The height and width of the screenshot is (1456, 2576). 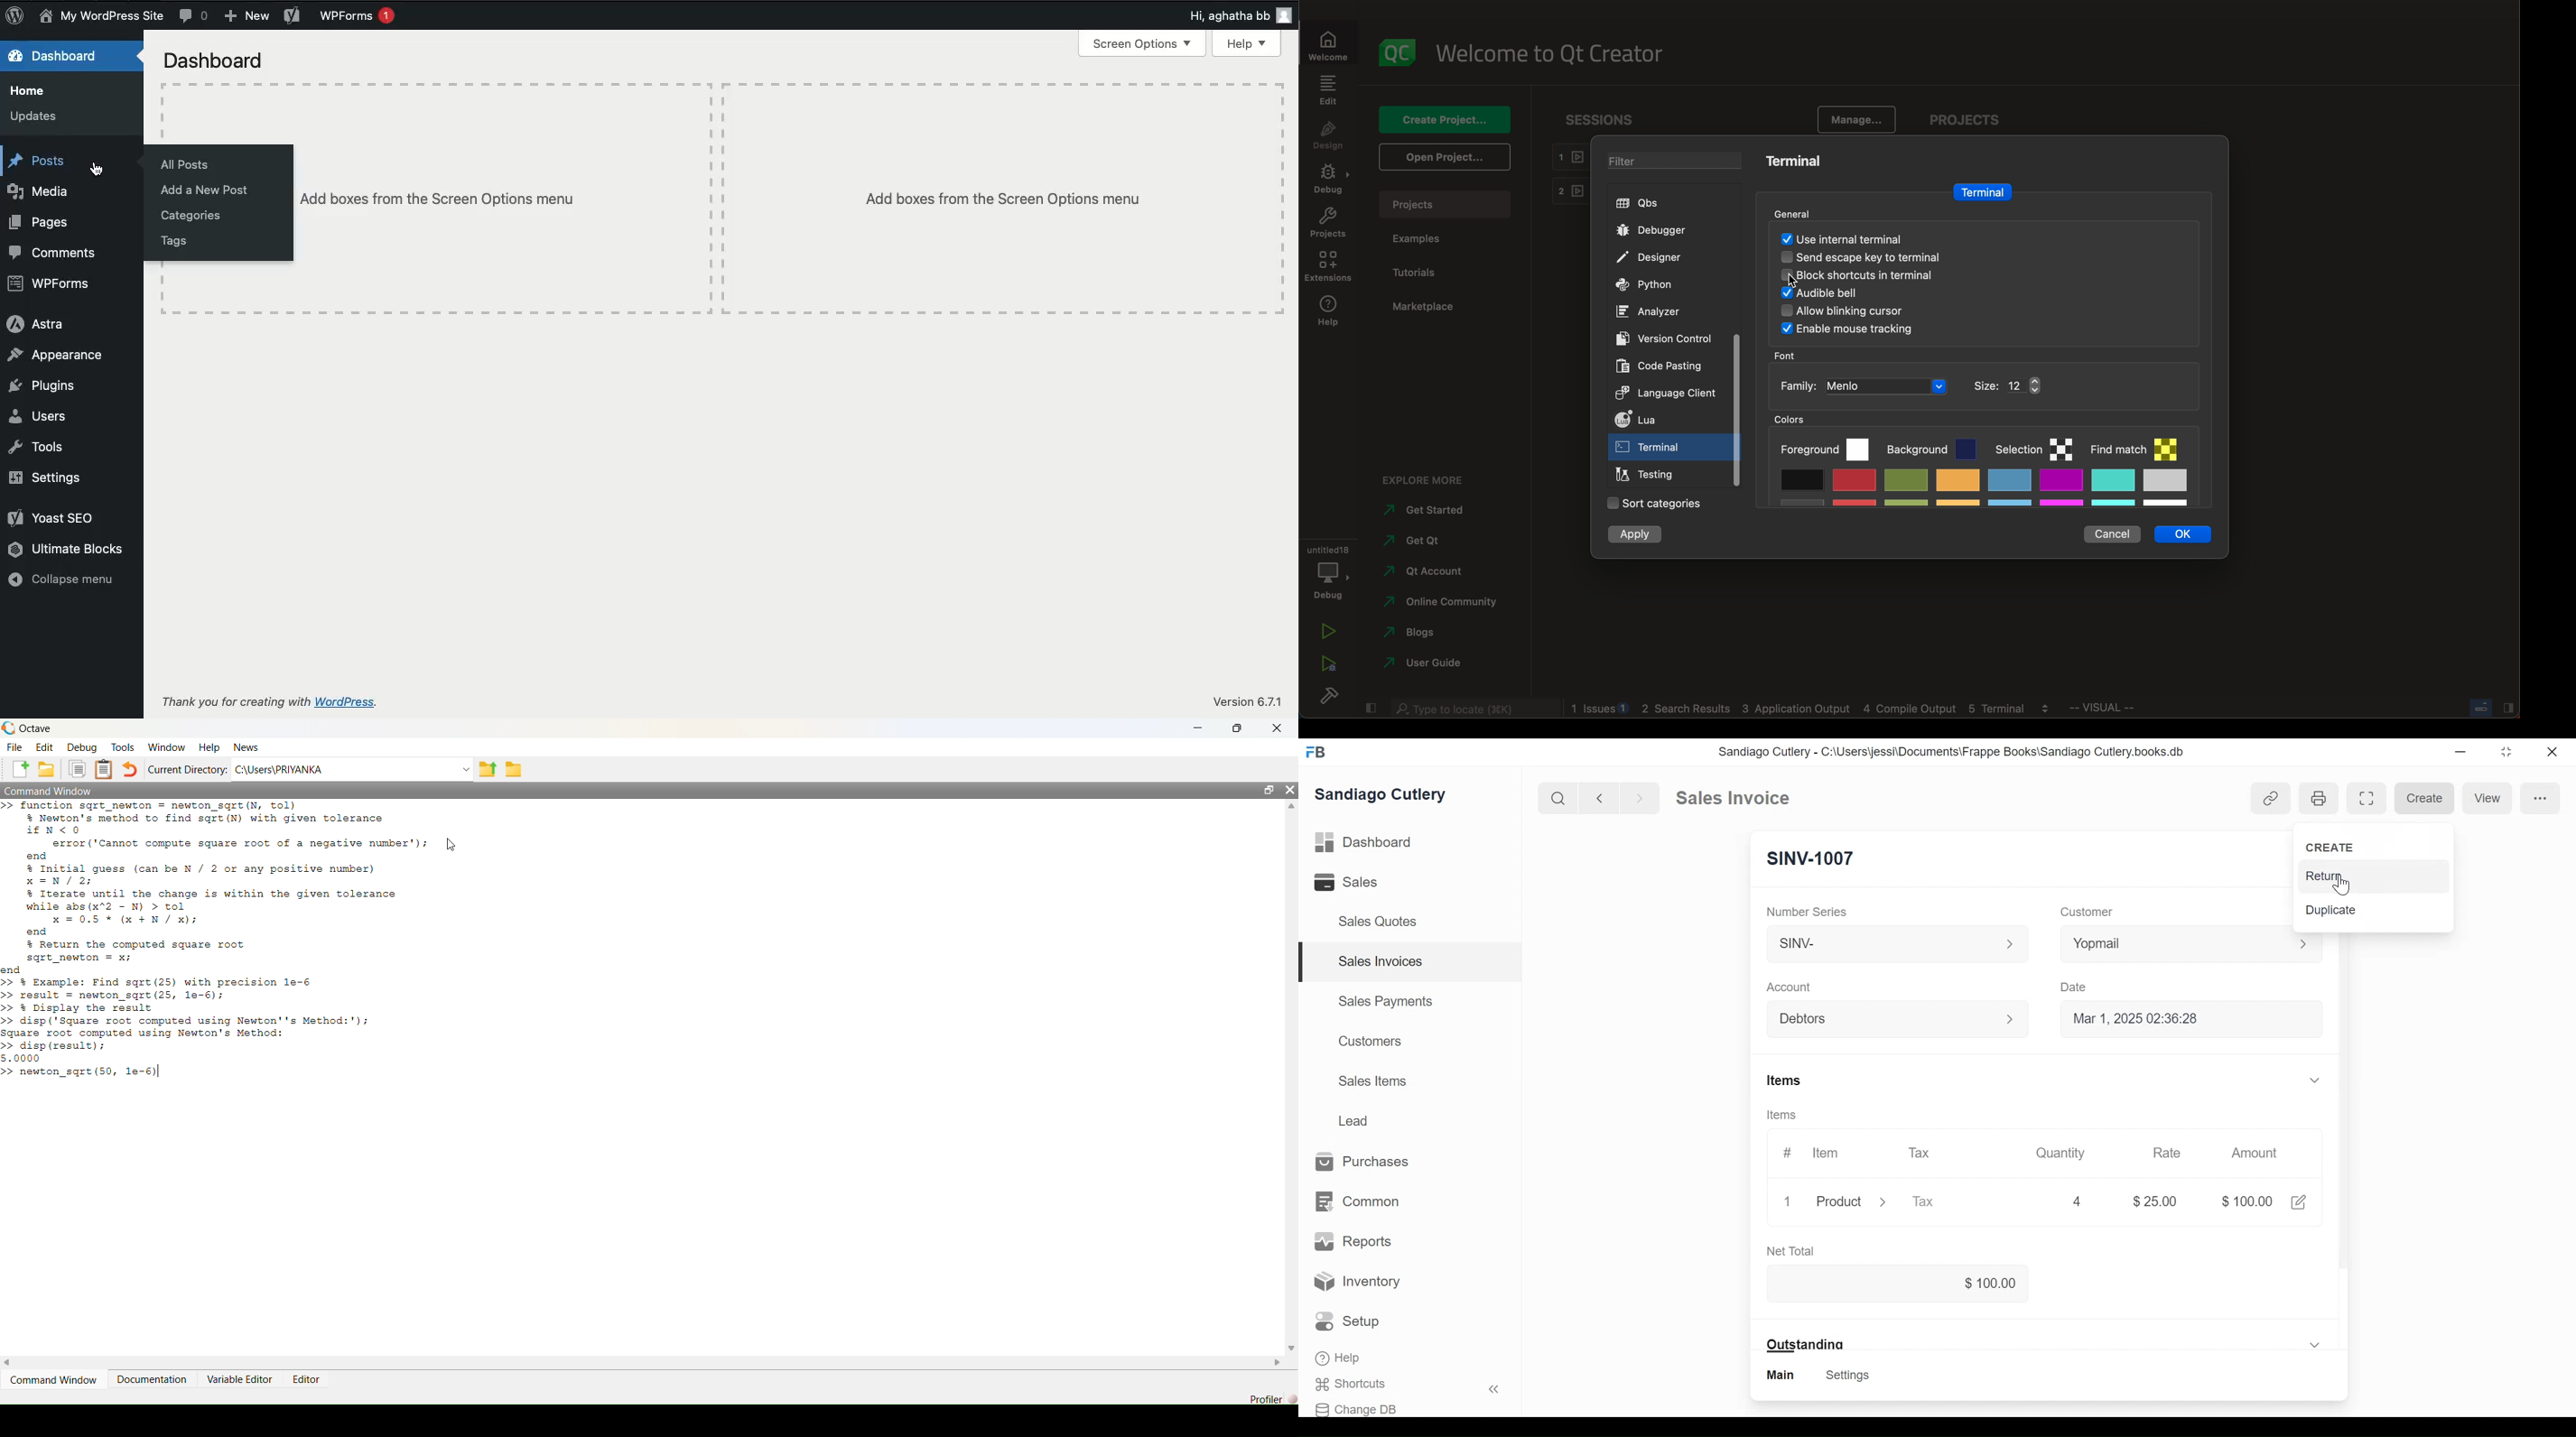 I want to click on ok, so click(x=2179, y=534).